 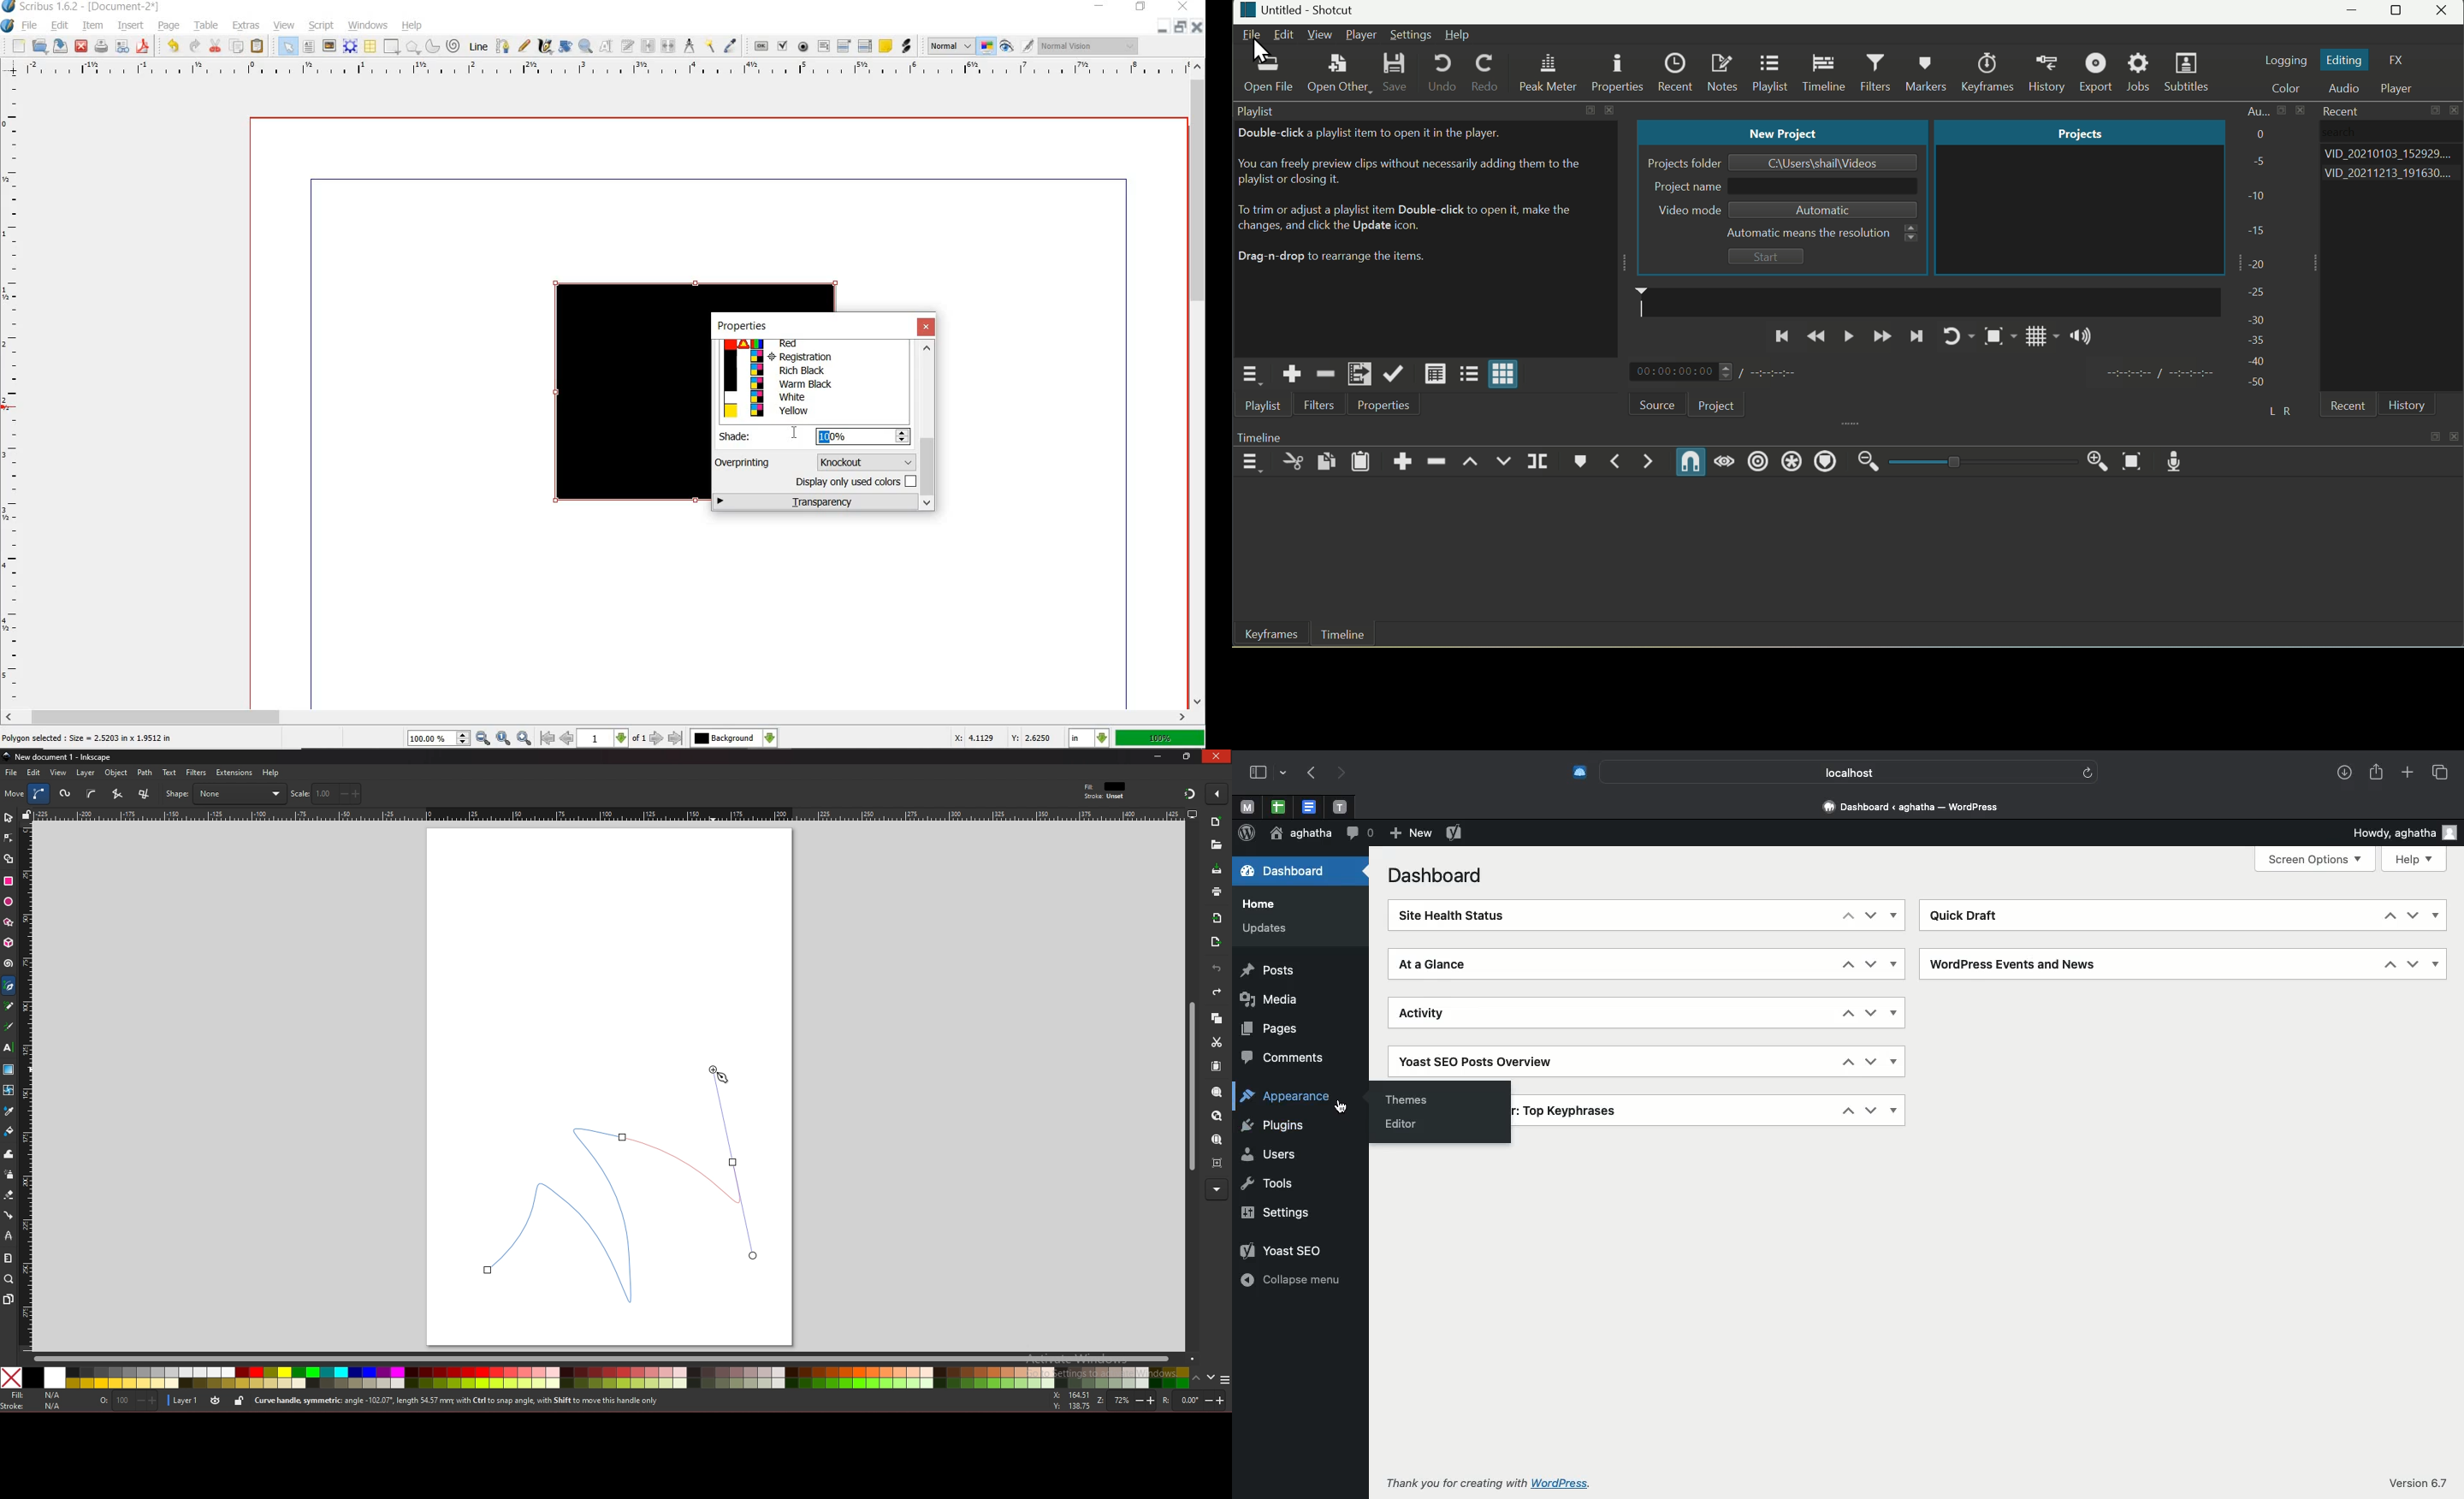 I want to click on copy, so click(x=1216, y=1019).